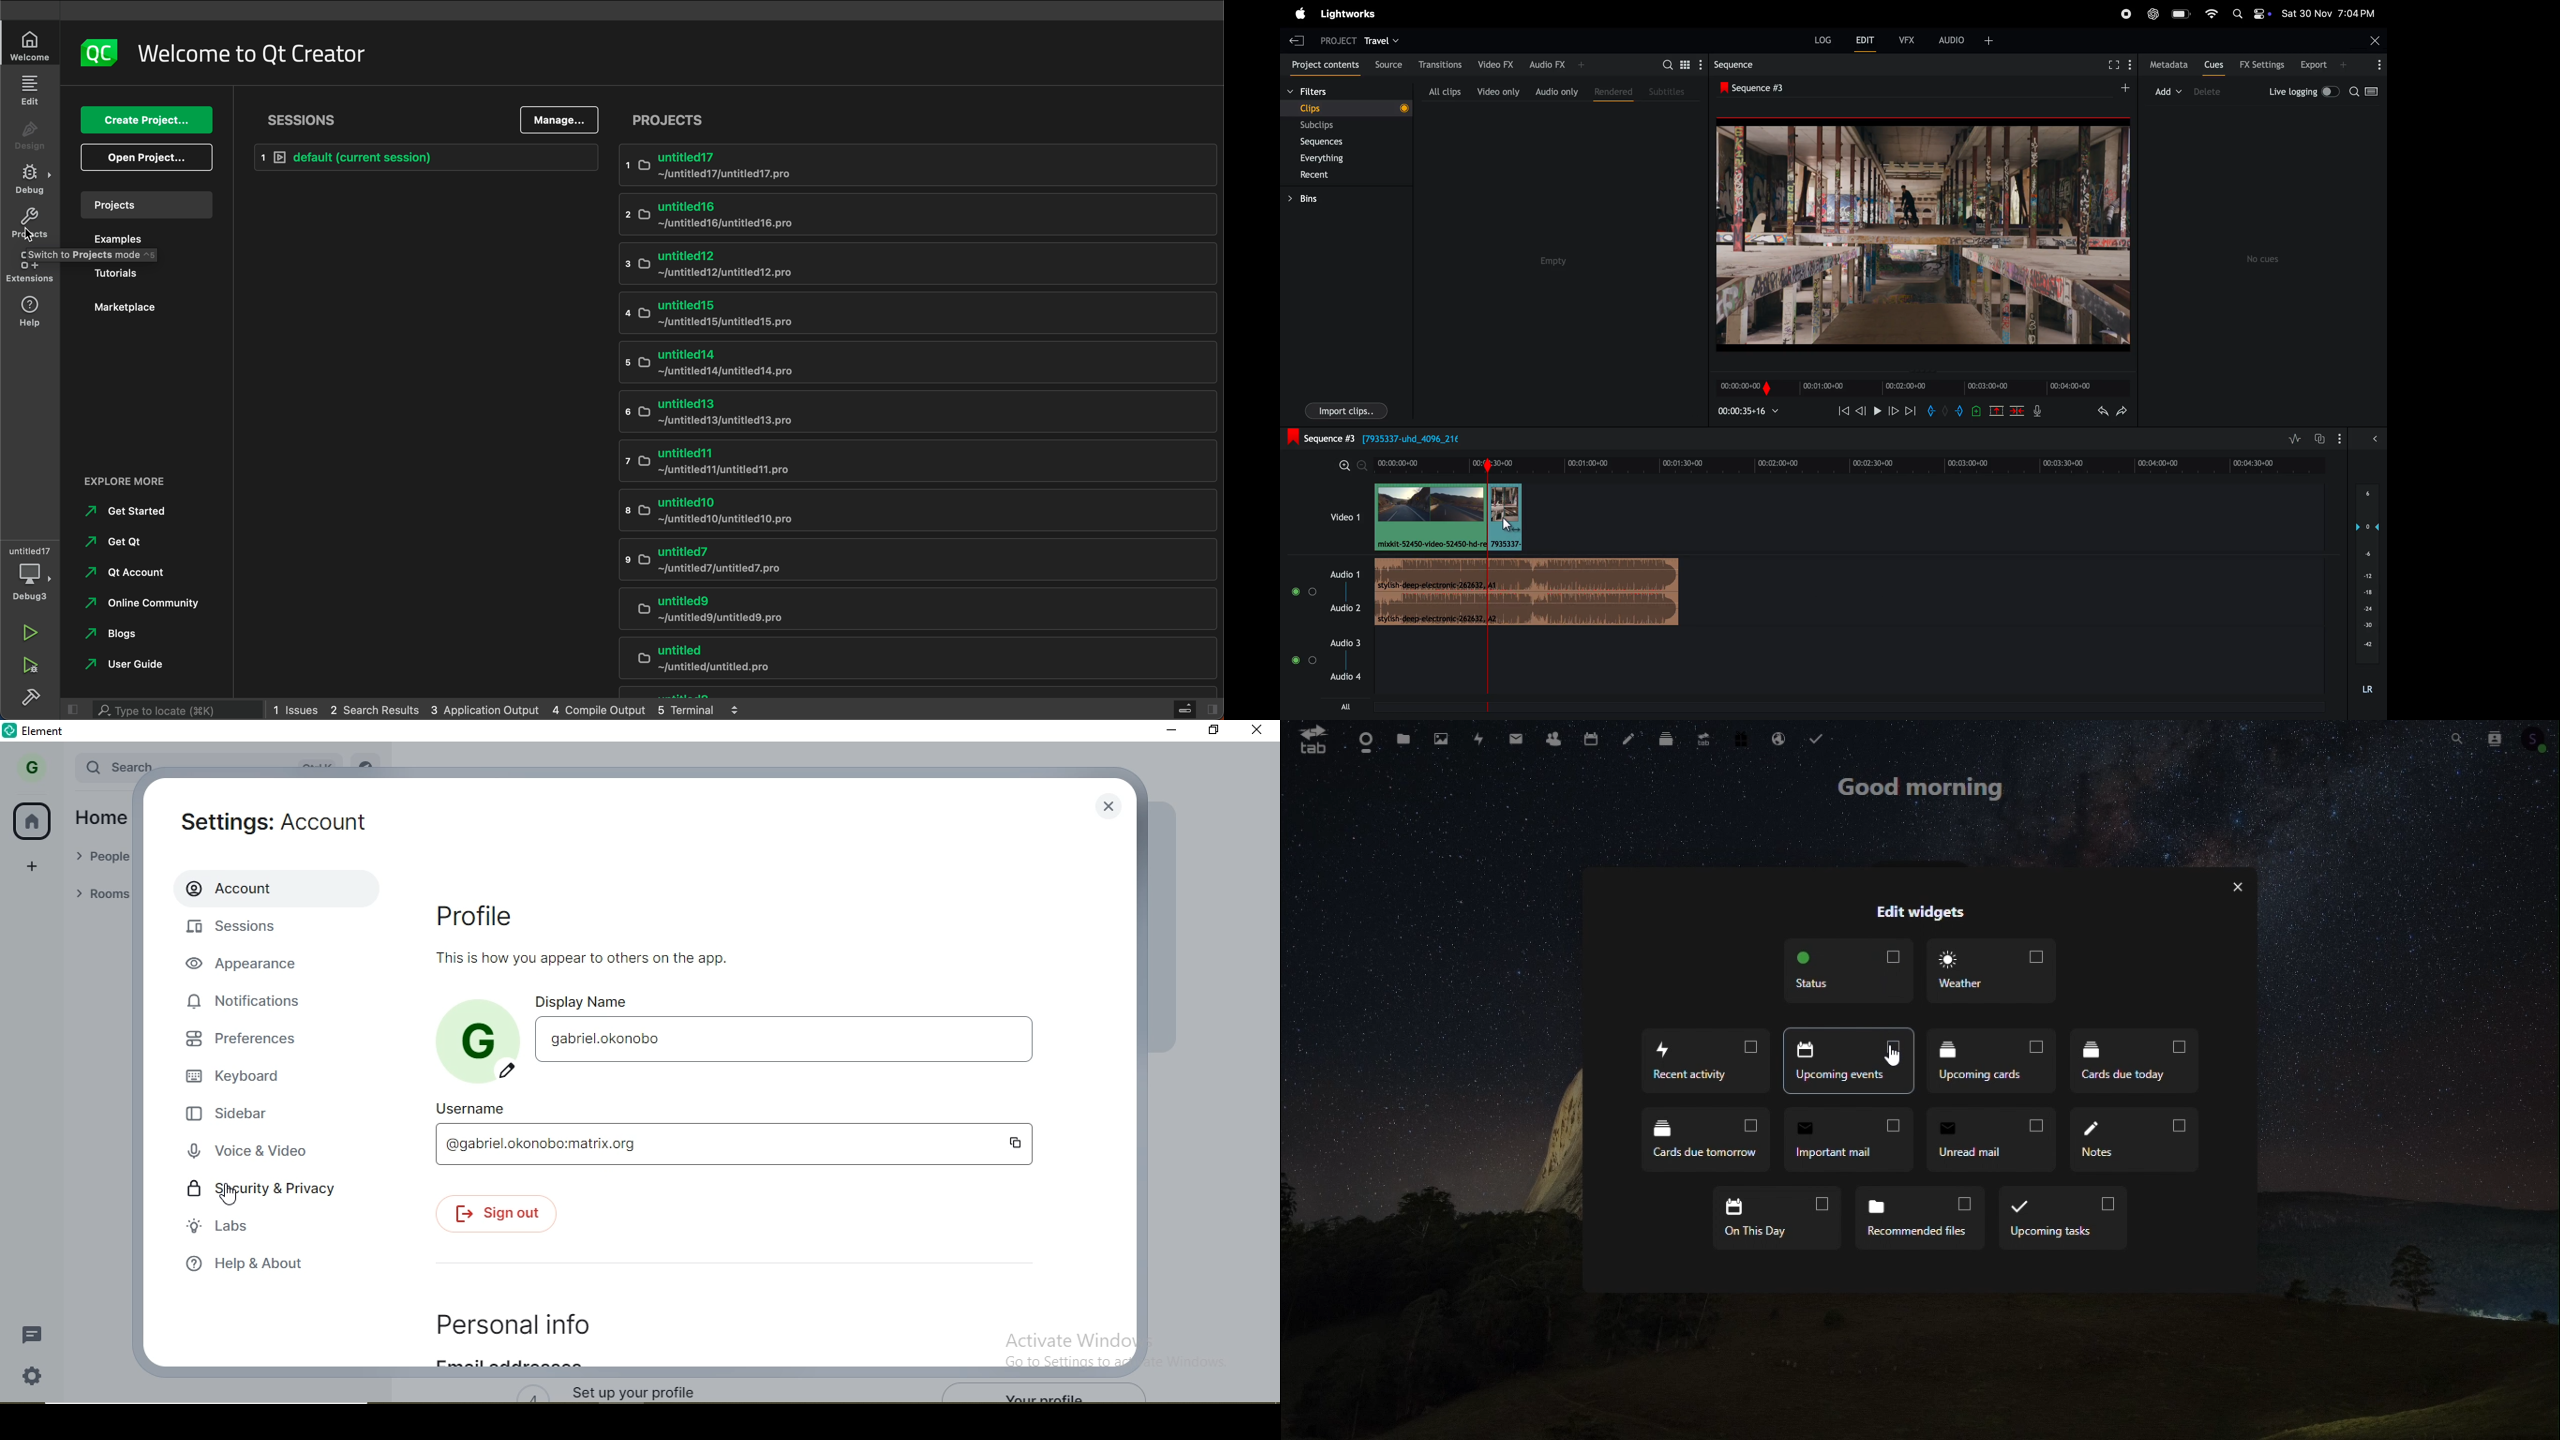 This screenshot has width=2576, height=1456. Describe the element at coordinates (1555, 65) in the screenshot. I see `audio fx` at that location.